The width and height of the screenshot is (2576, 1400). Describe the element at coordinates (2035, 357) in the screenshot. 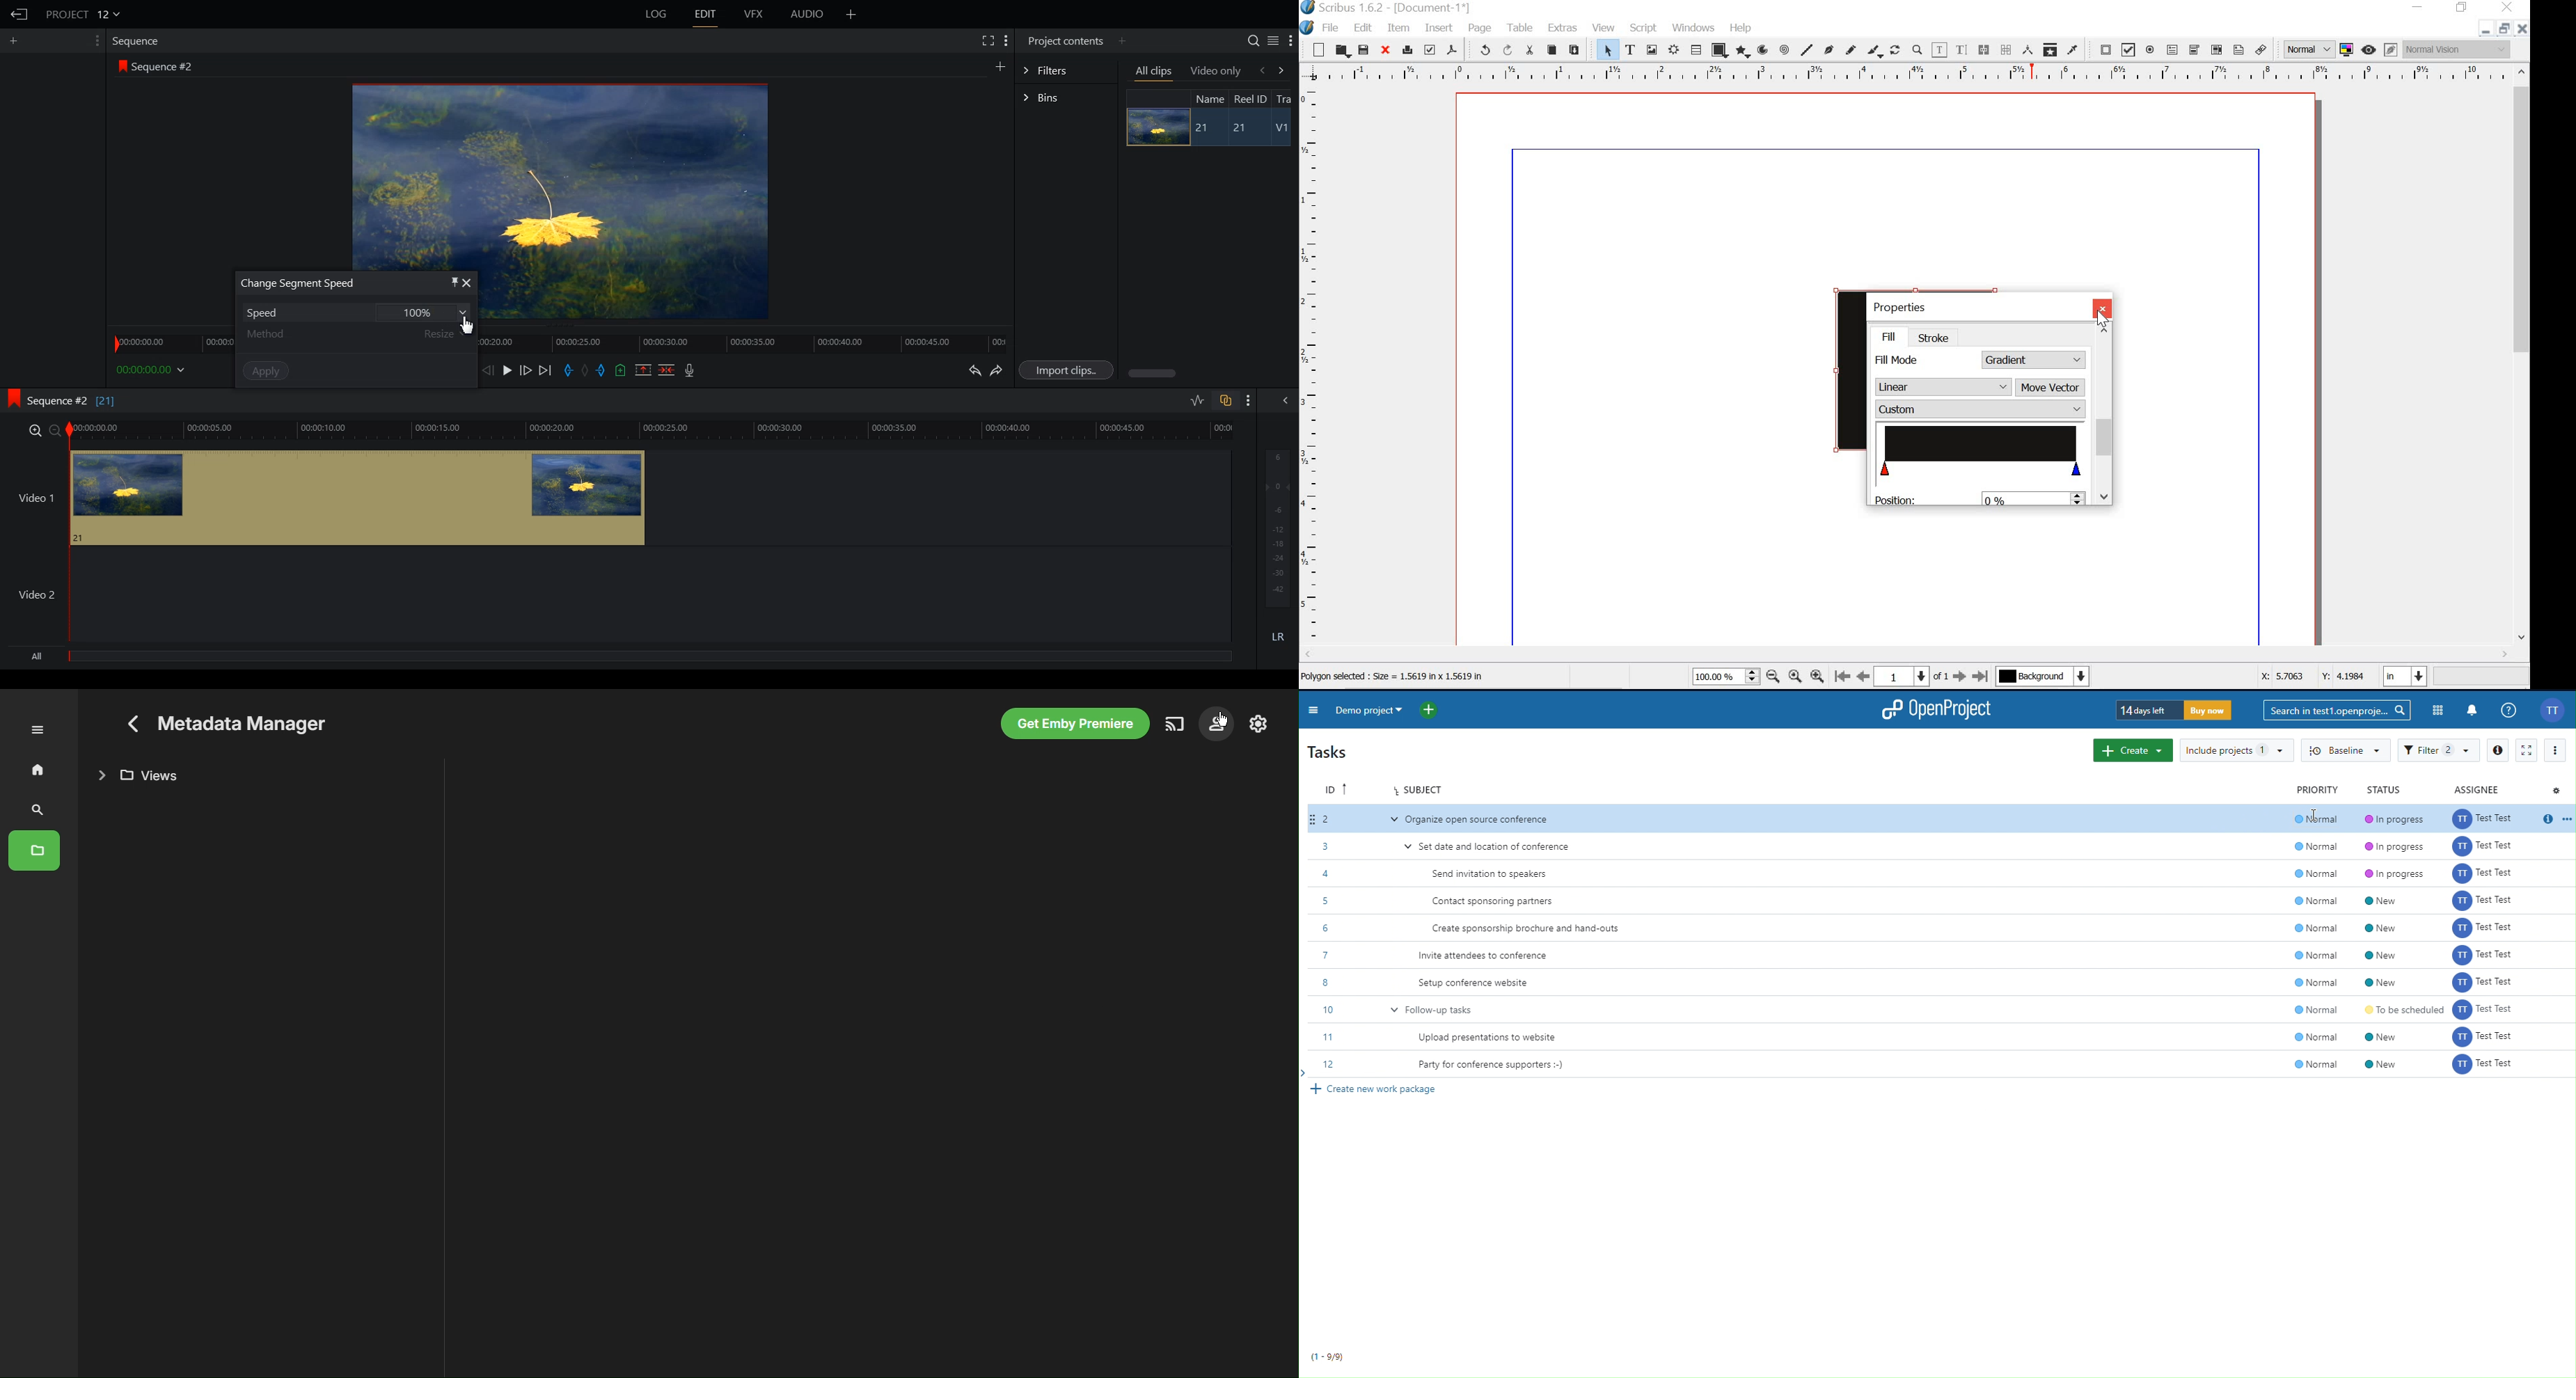

I see `Gradient` at that location.